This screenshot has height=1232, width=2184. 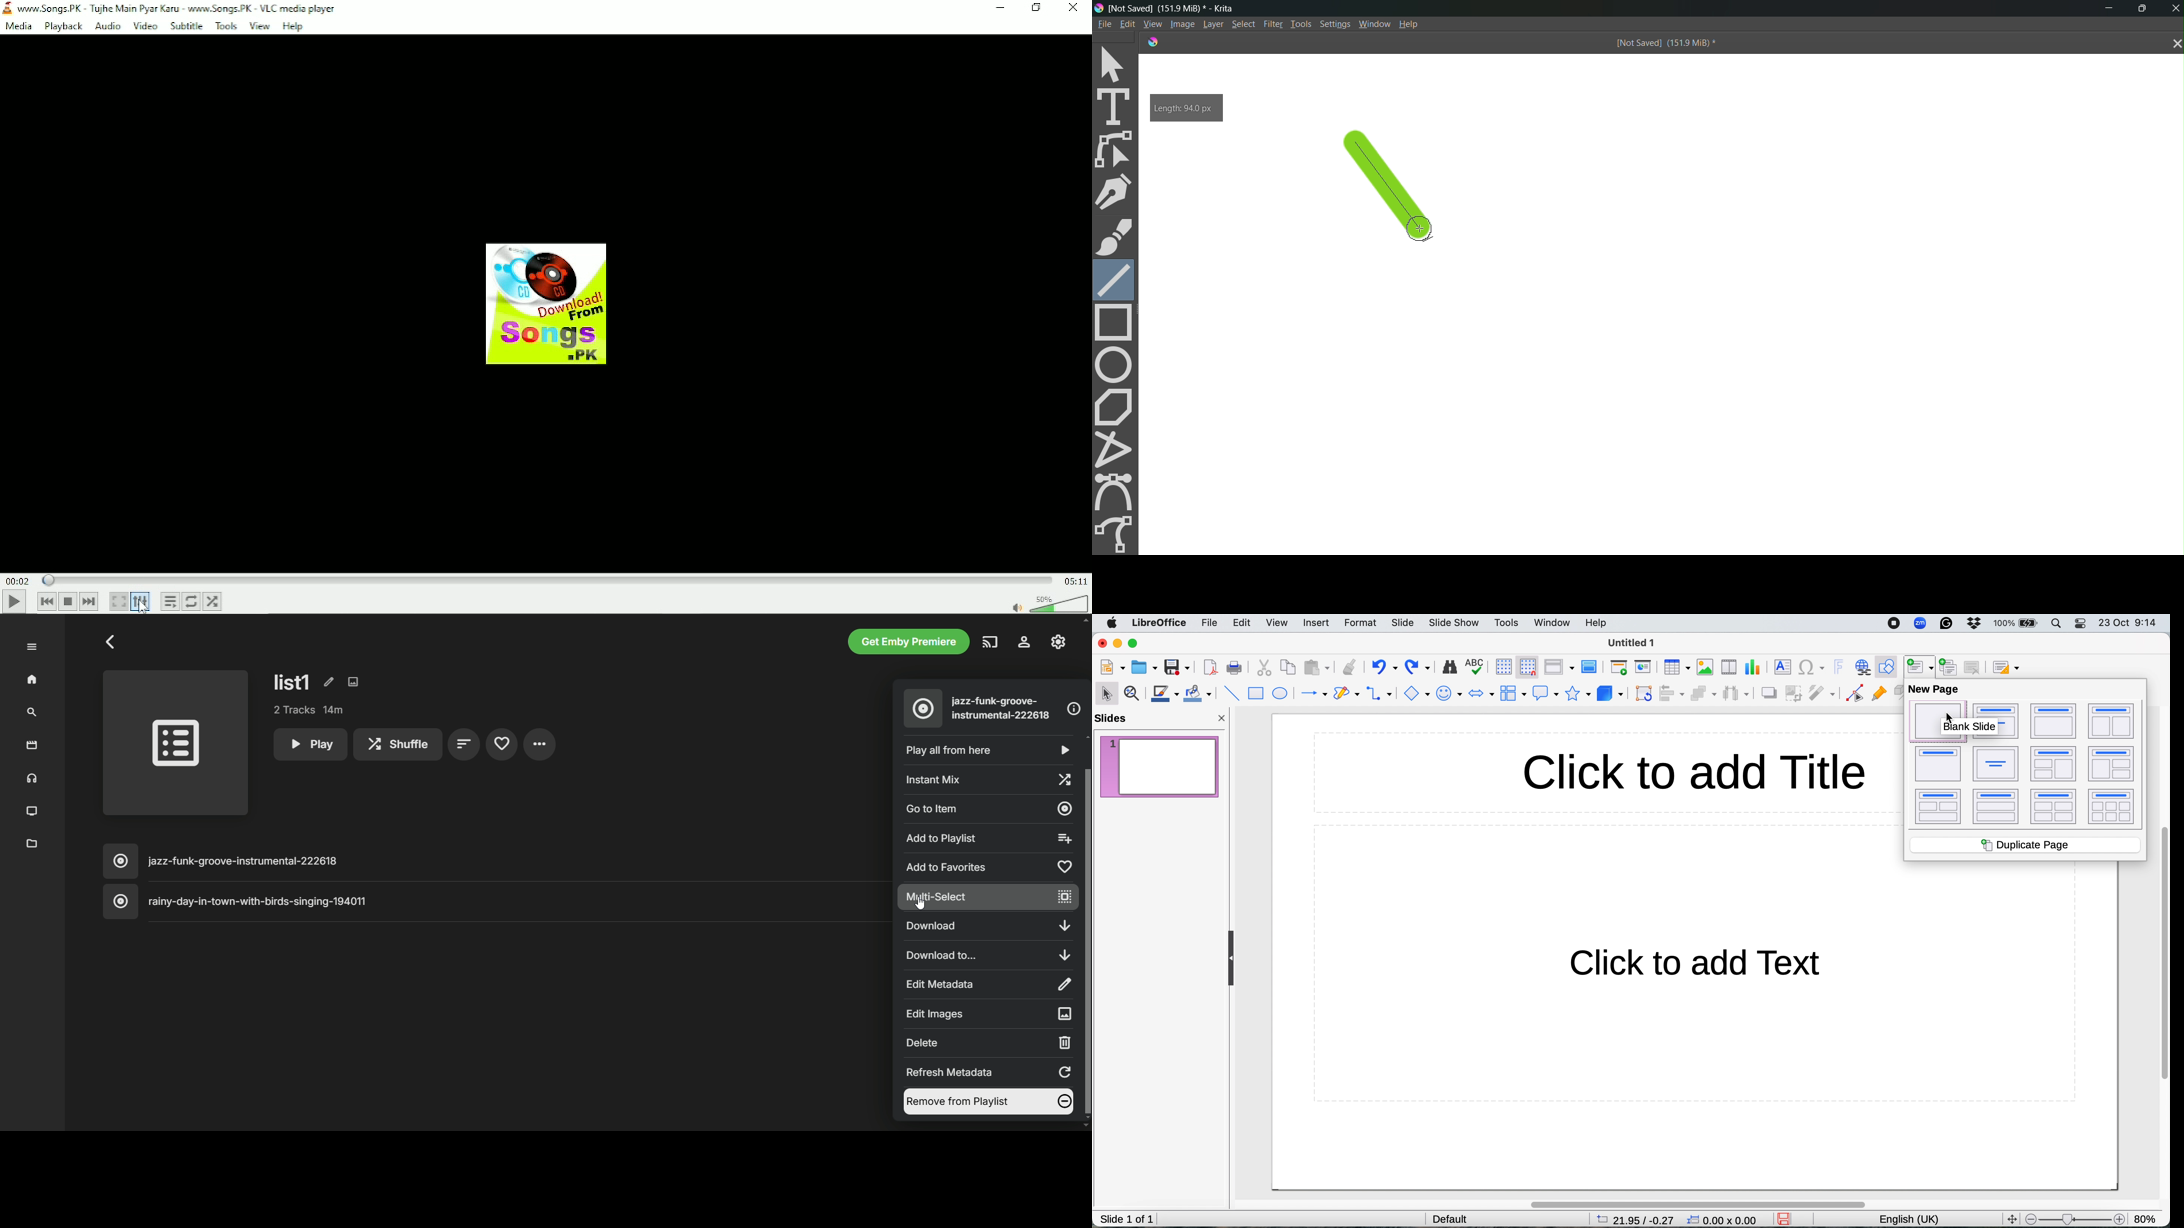 I want to click on arrange, so click(x=1702, y=695).